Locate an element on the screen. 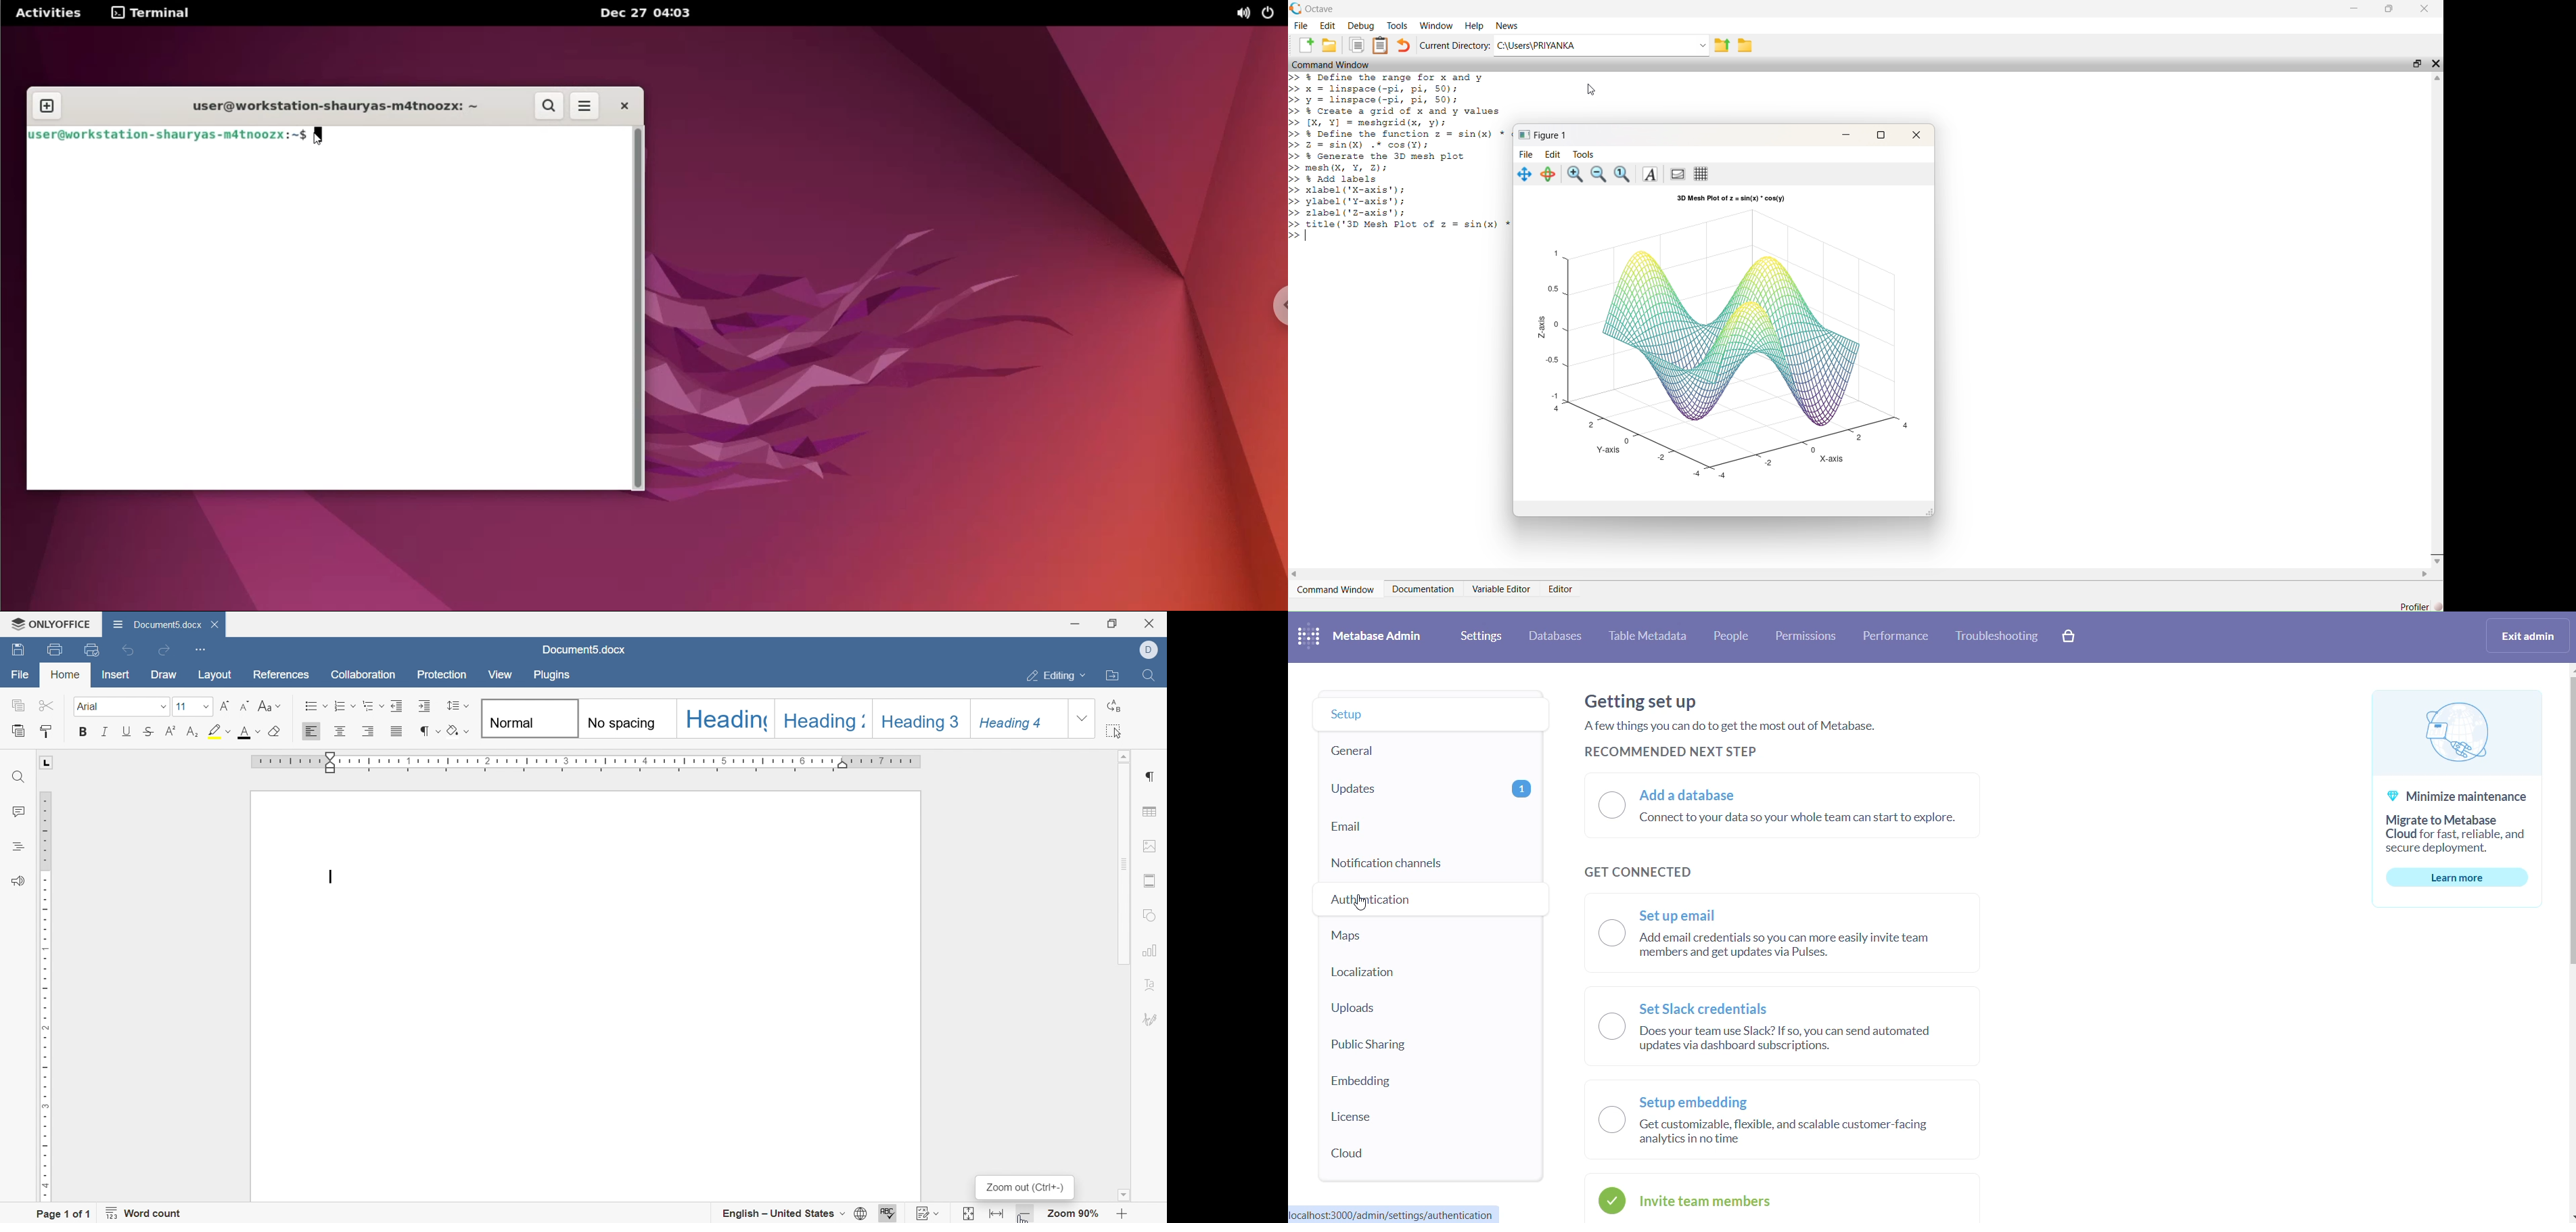  close is located at coordinates (214, 624).